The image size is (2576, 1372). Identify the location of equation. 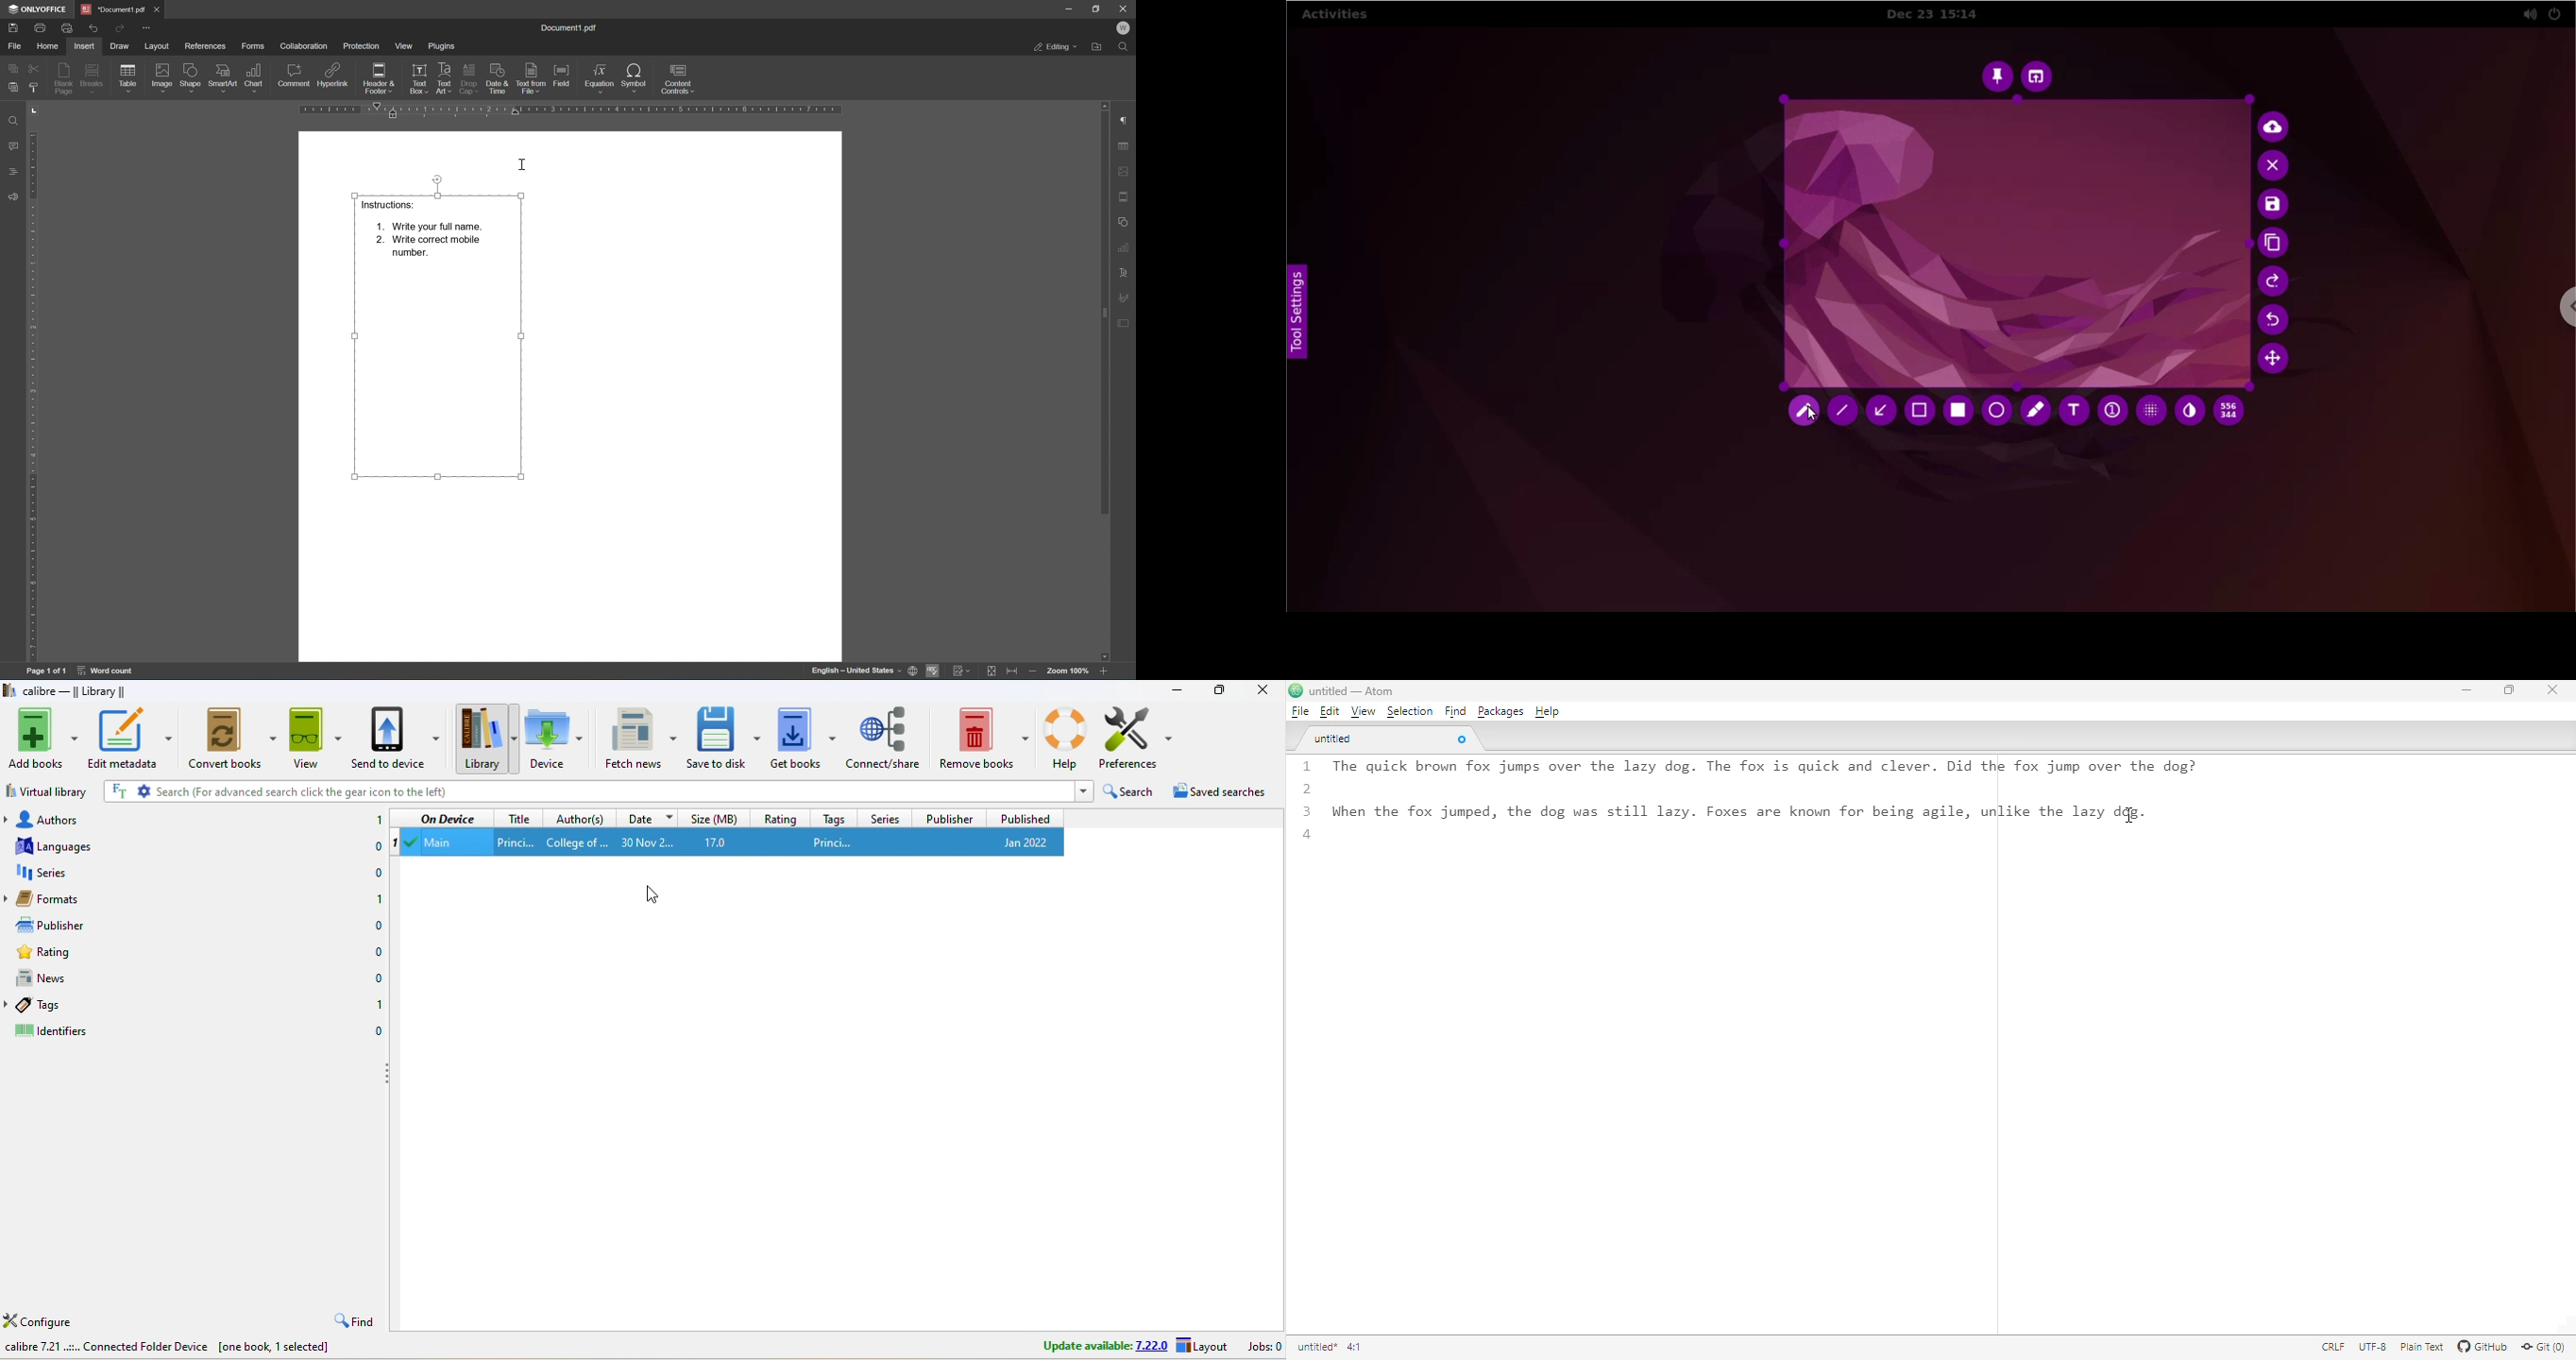
(600, 79).